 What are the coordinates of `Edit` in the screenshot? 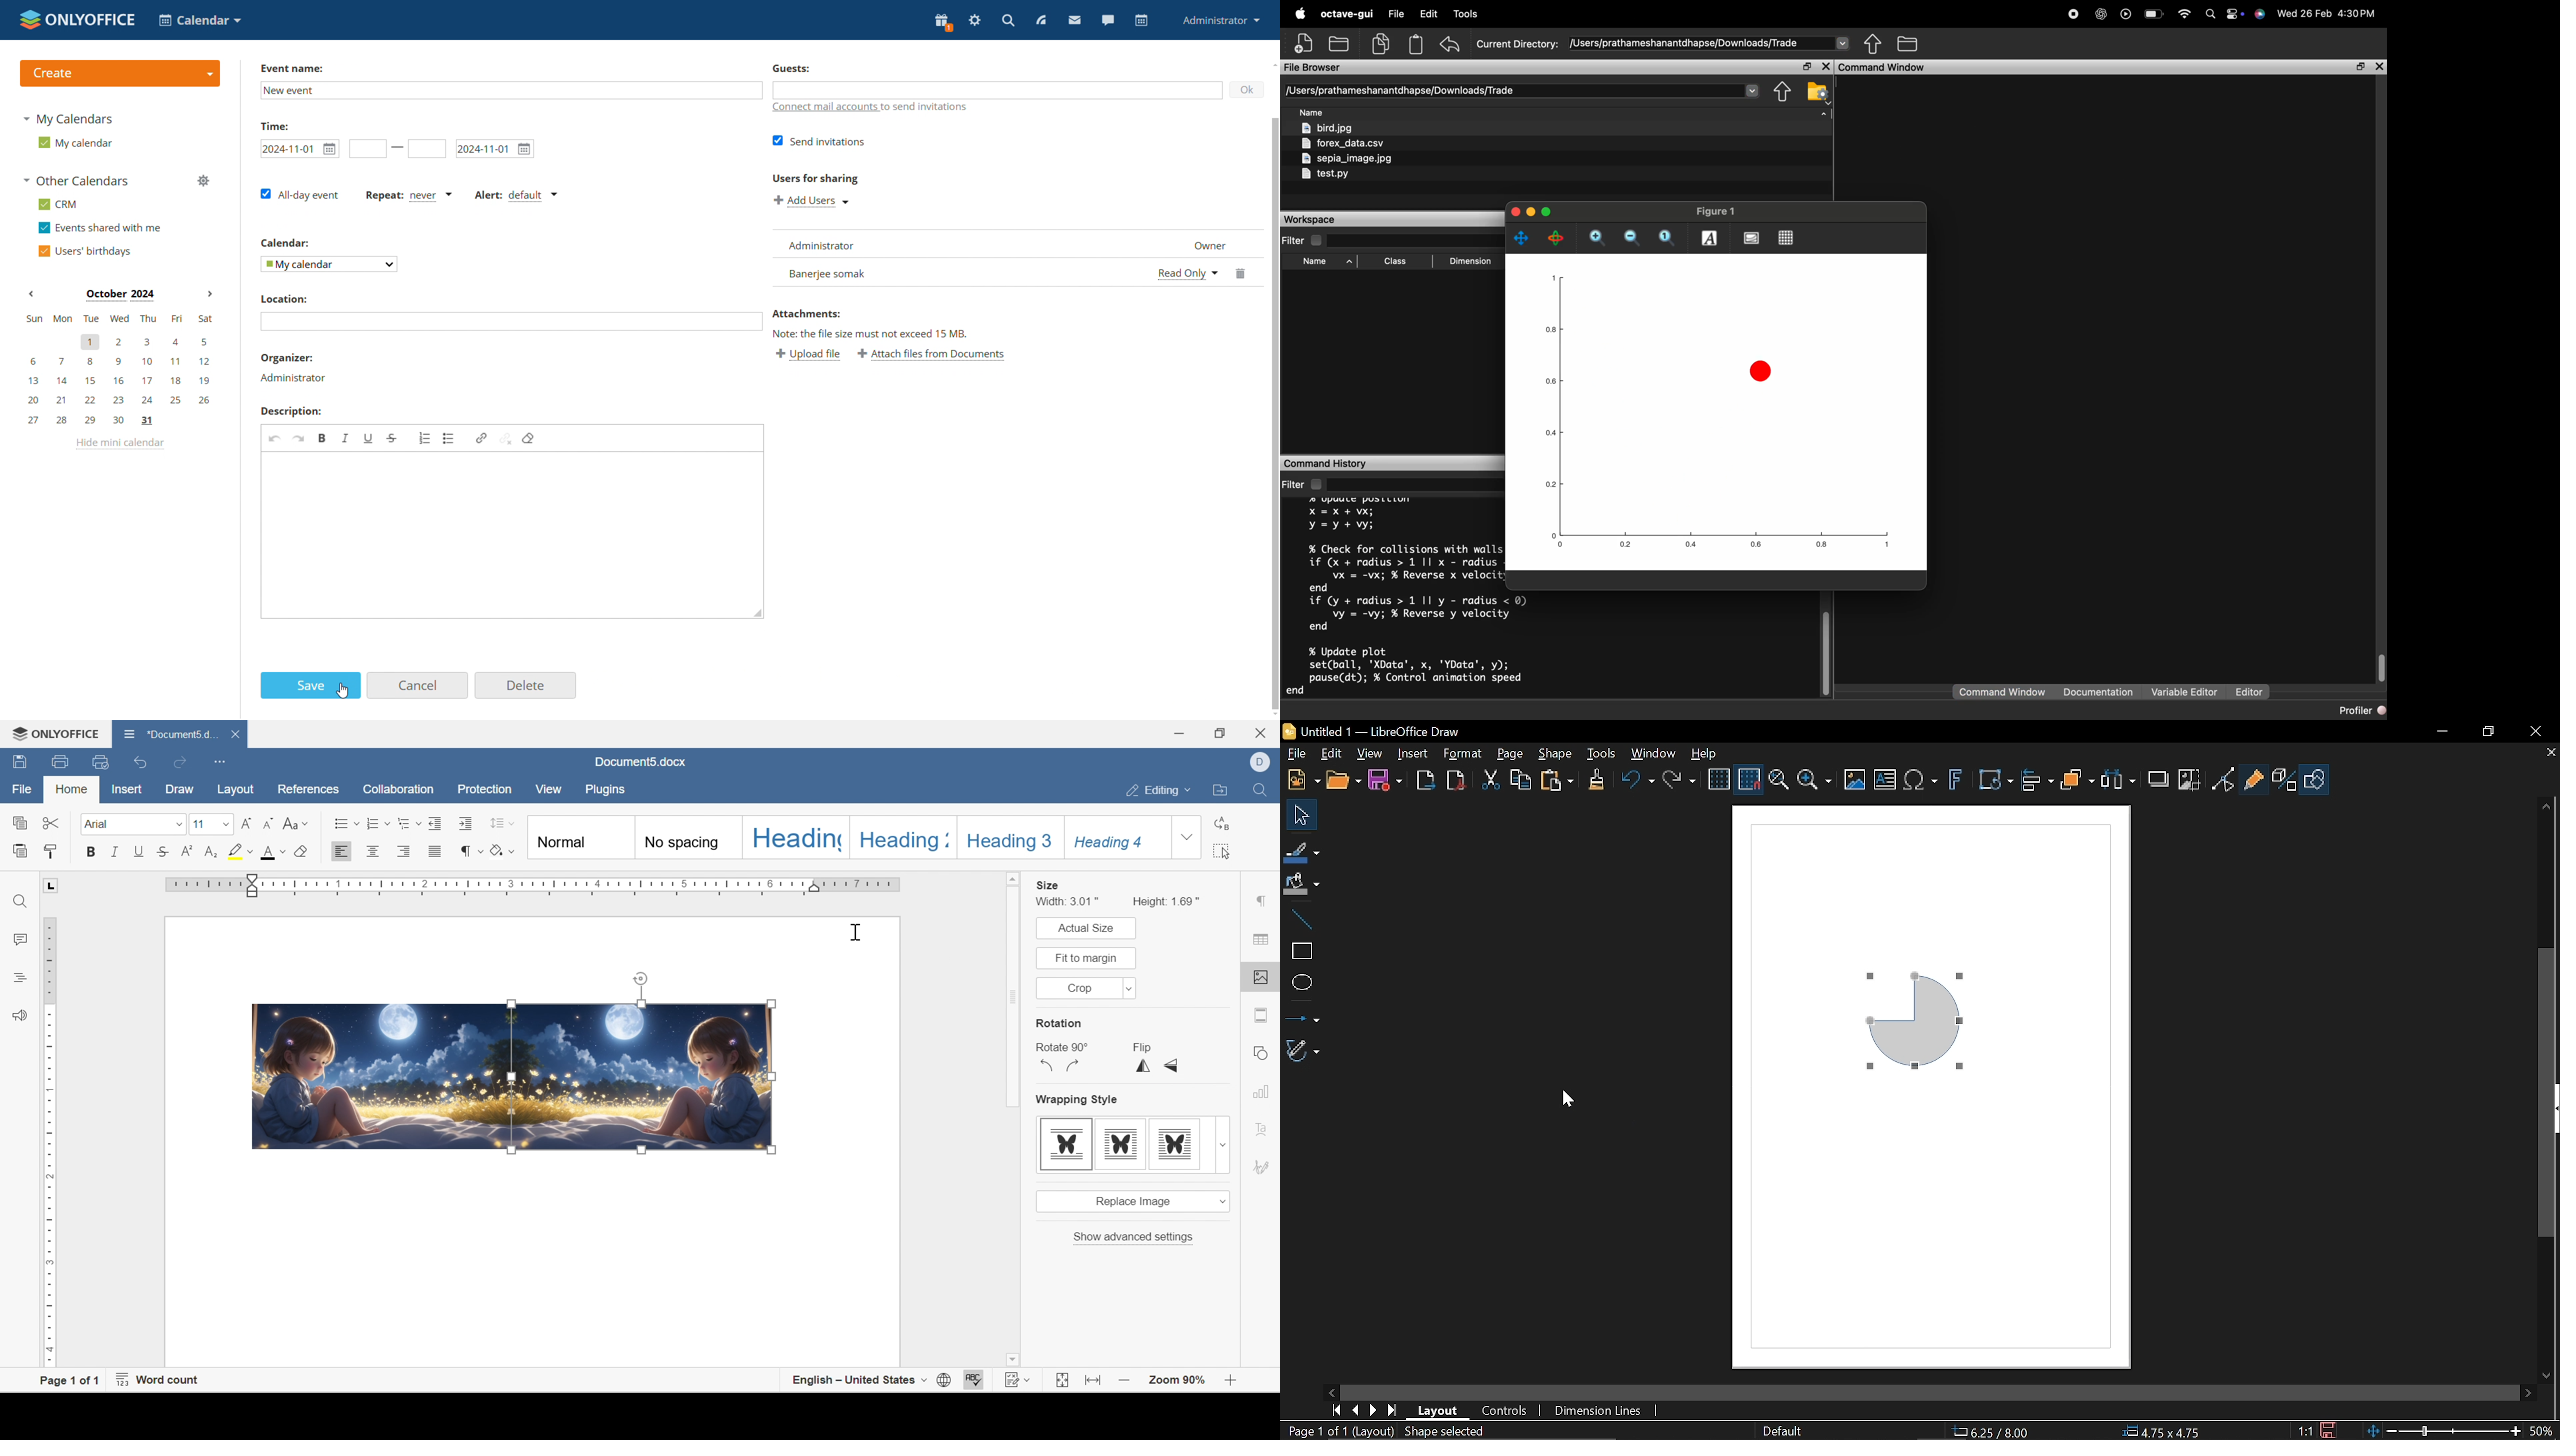 It's located at (1328, 755).